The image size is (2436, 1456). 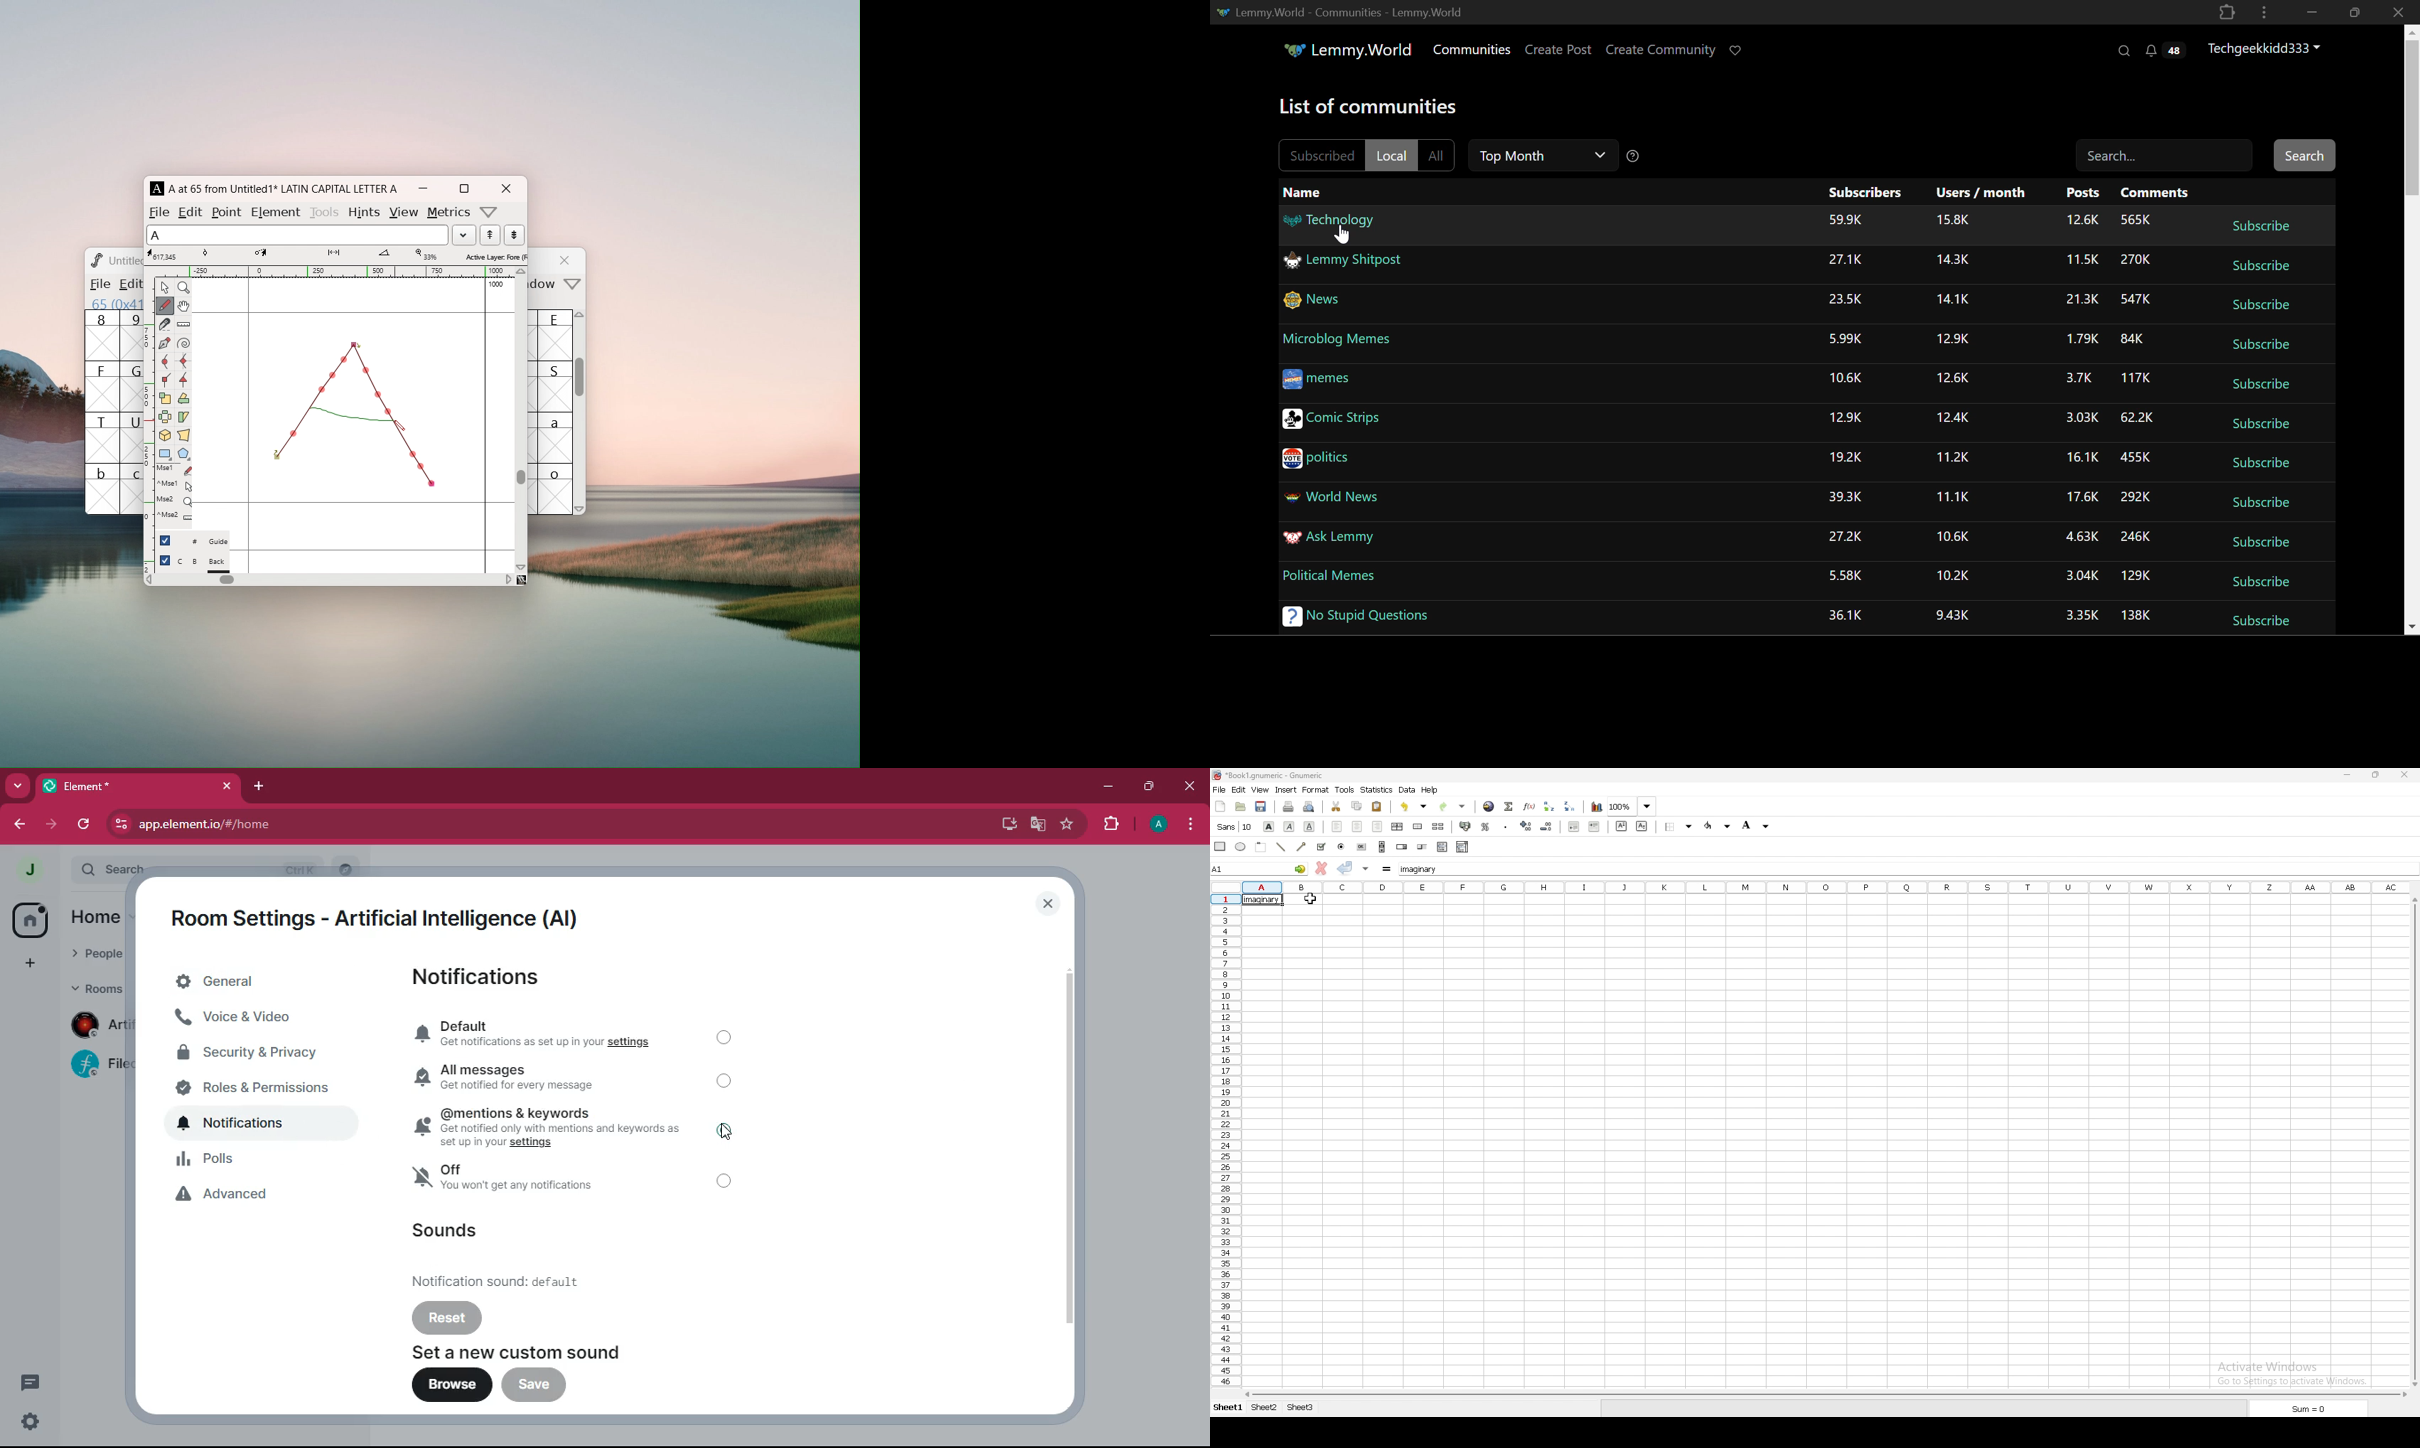 What do you see at coordinates (2404, 774) in the screenshot?
I see `close` at bounding box center [2404, 774].